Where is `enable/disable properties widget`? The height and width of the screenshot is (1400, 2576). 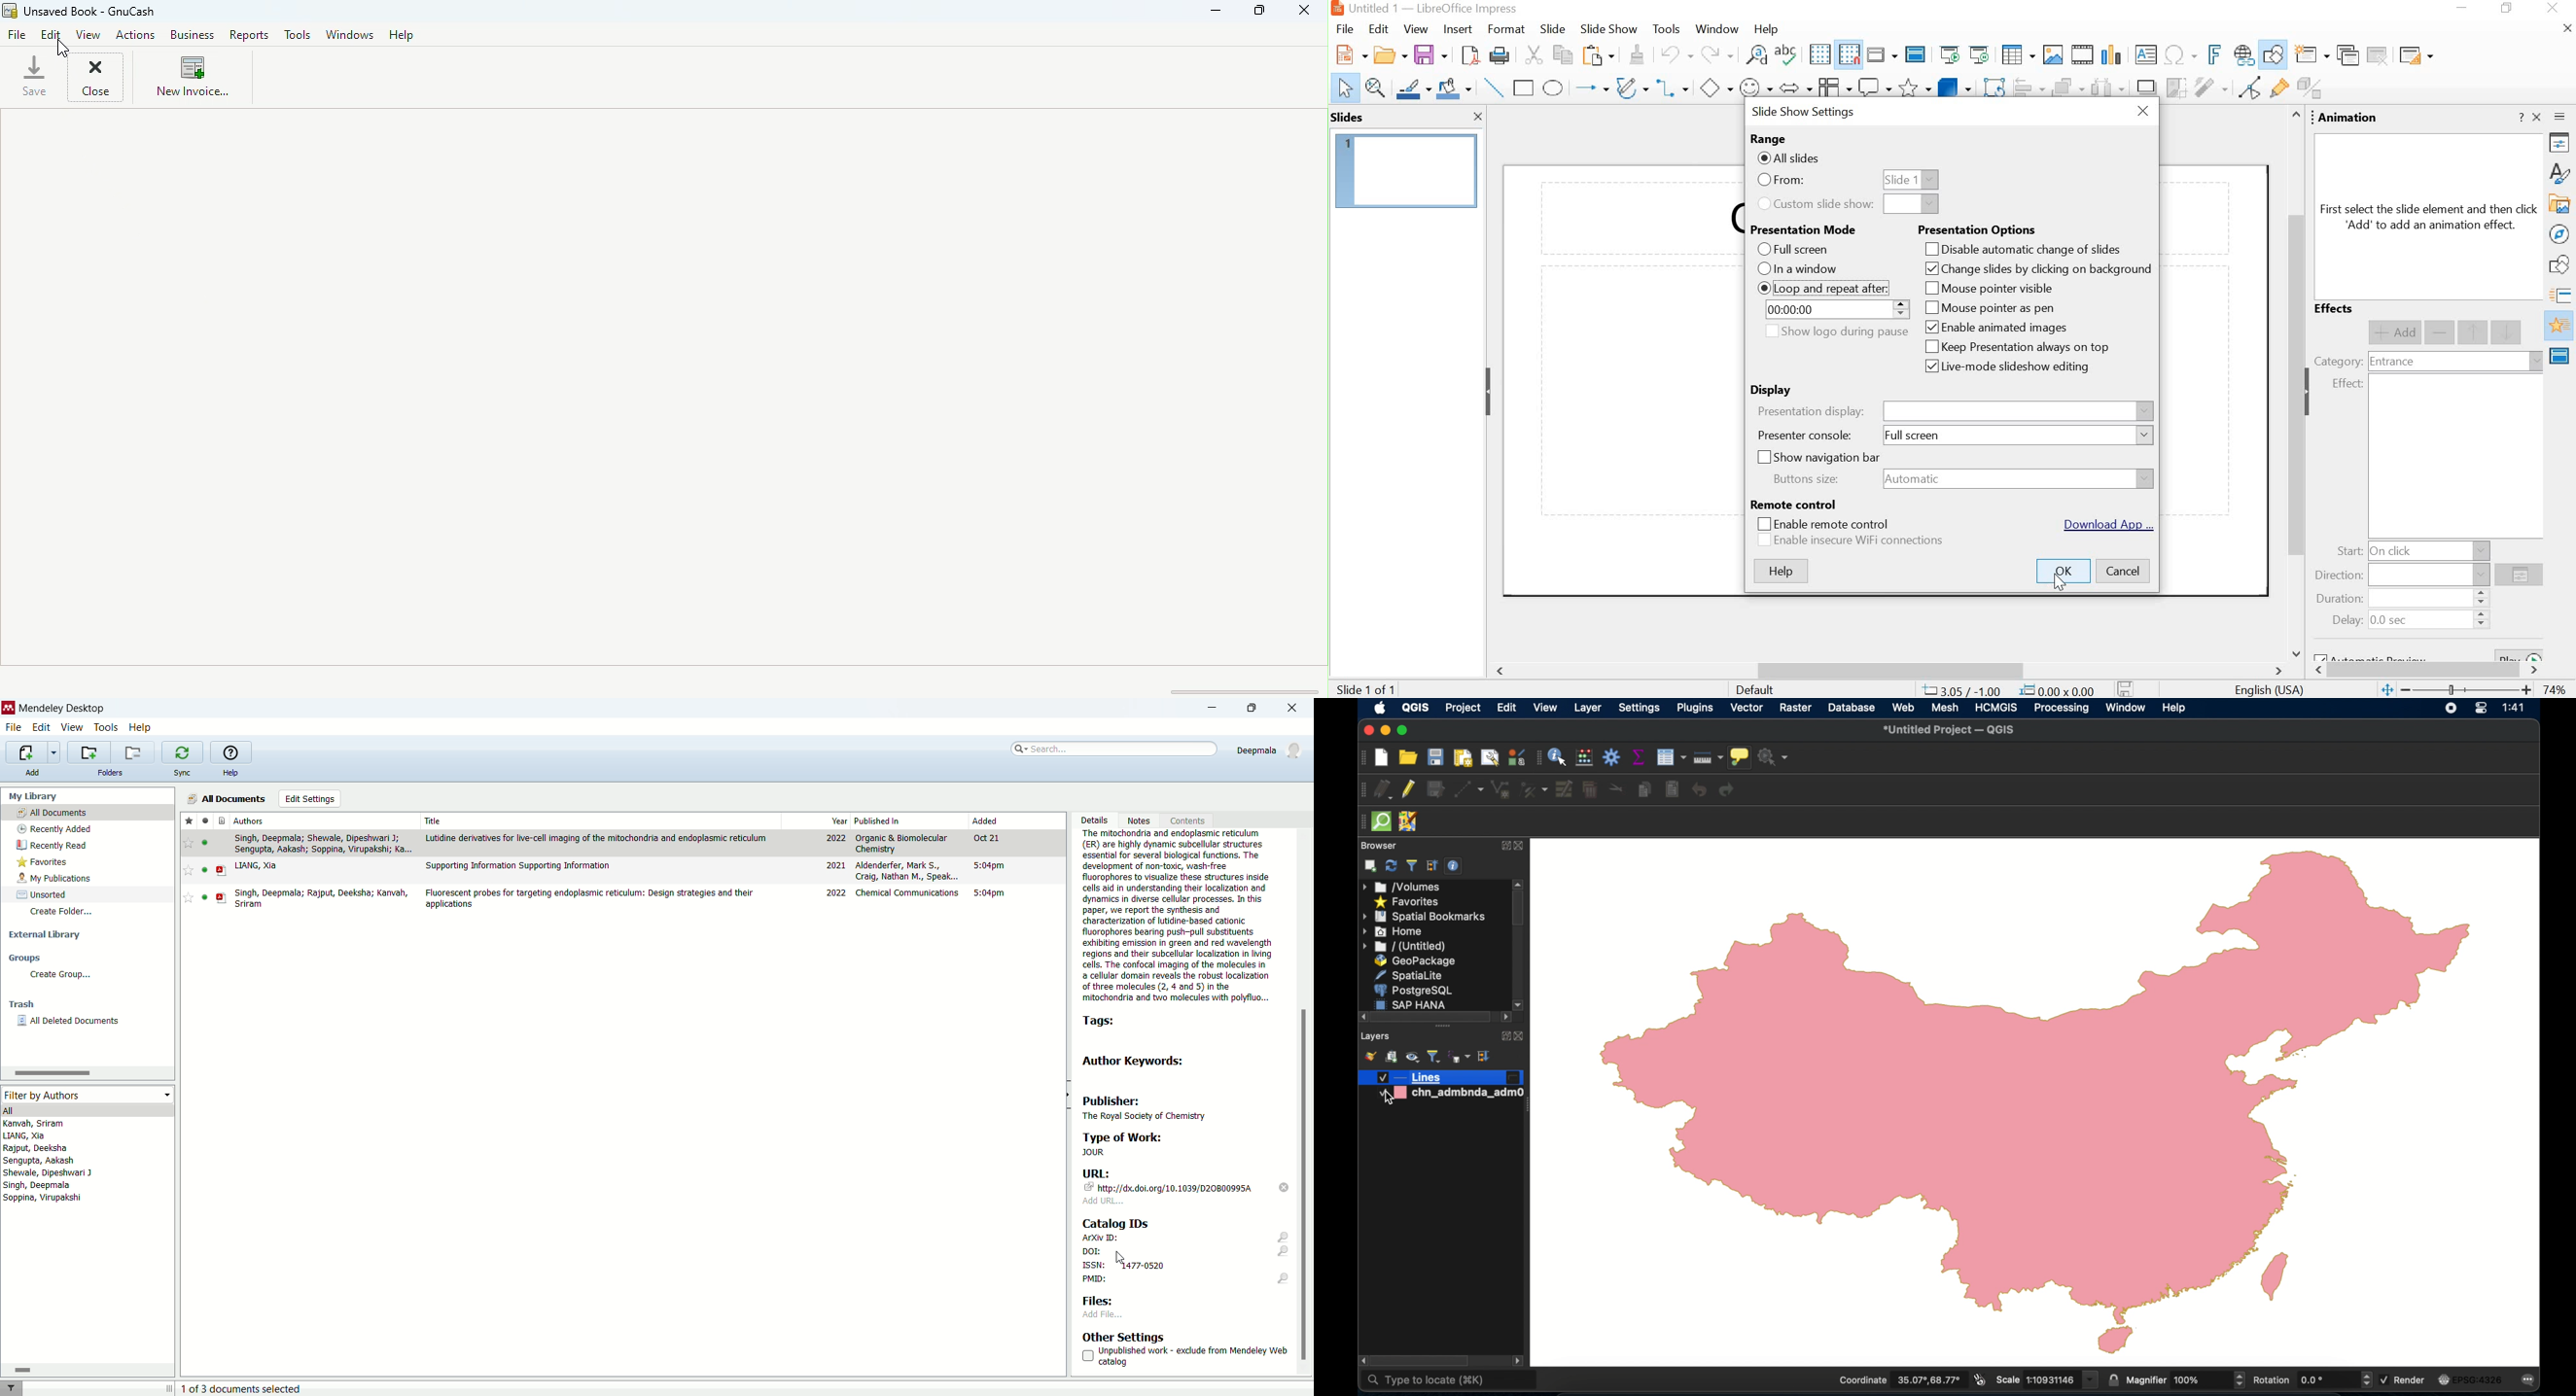 enable/disable properties widget is located at coordinates (1454, 866).